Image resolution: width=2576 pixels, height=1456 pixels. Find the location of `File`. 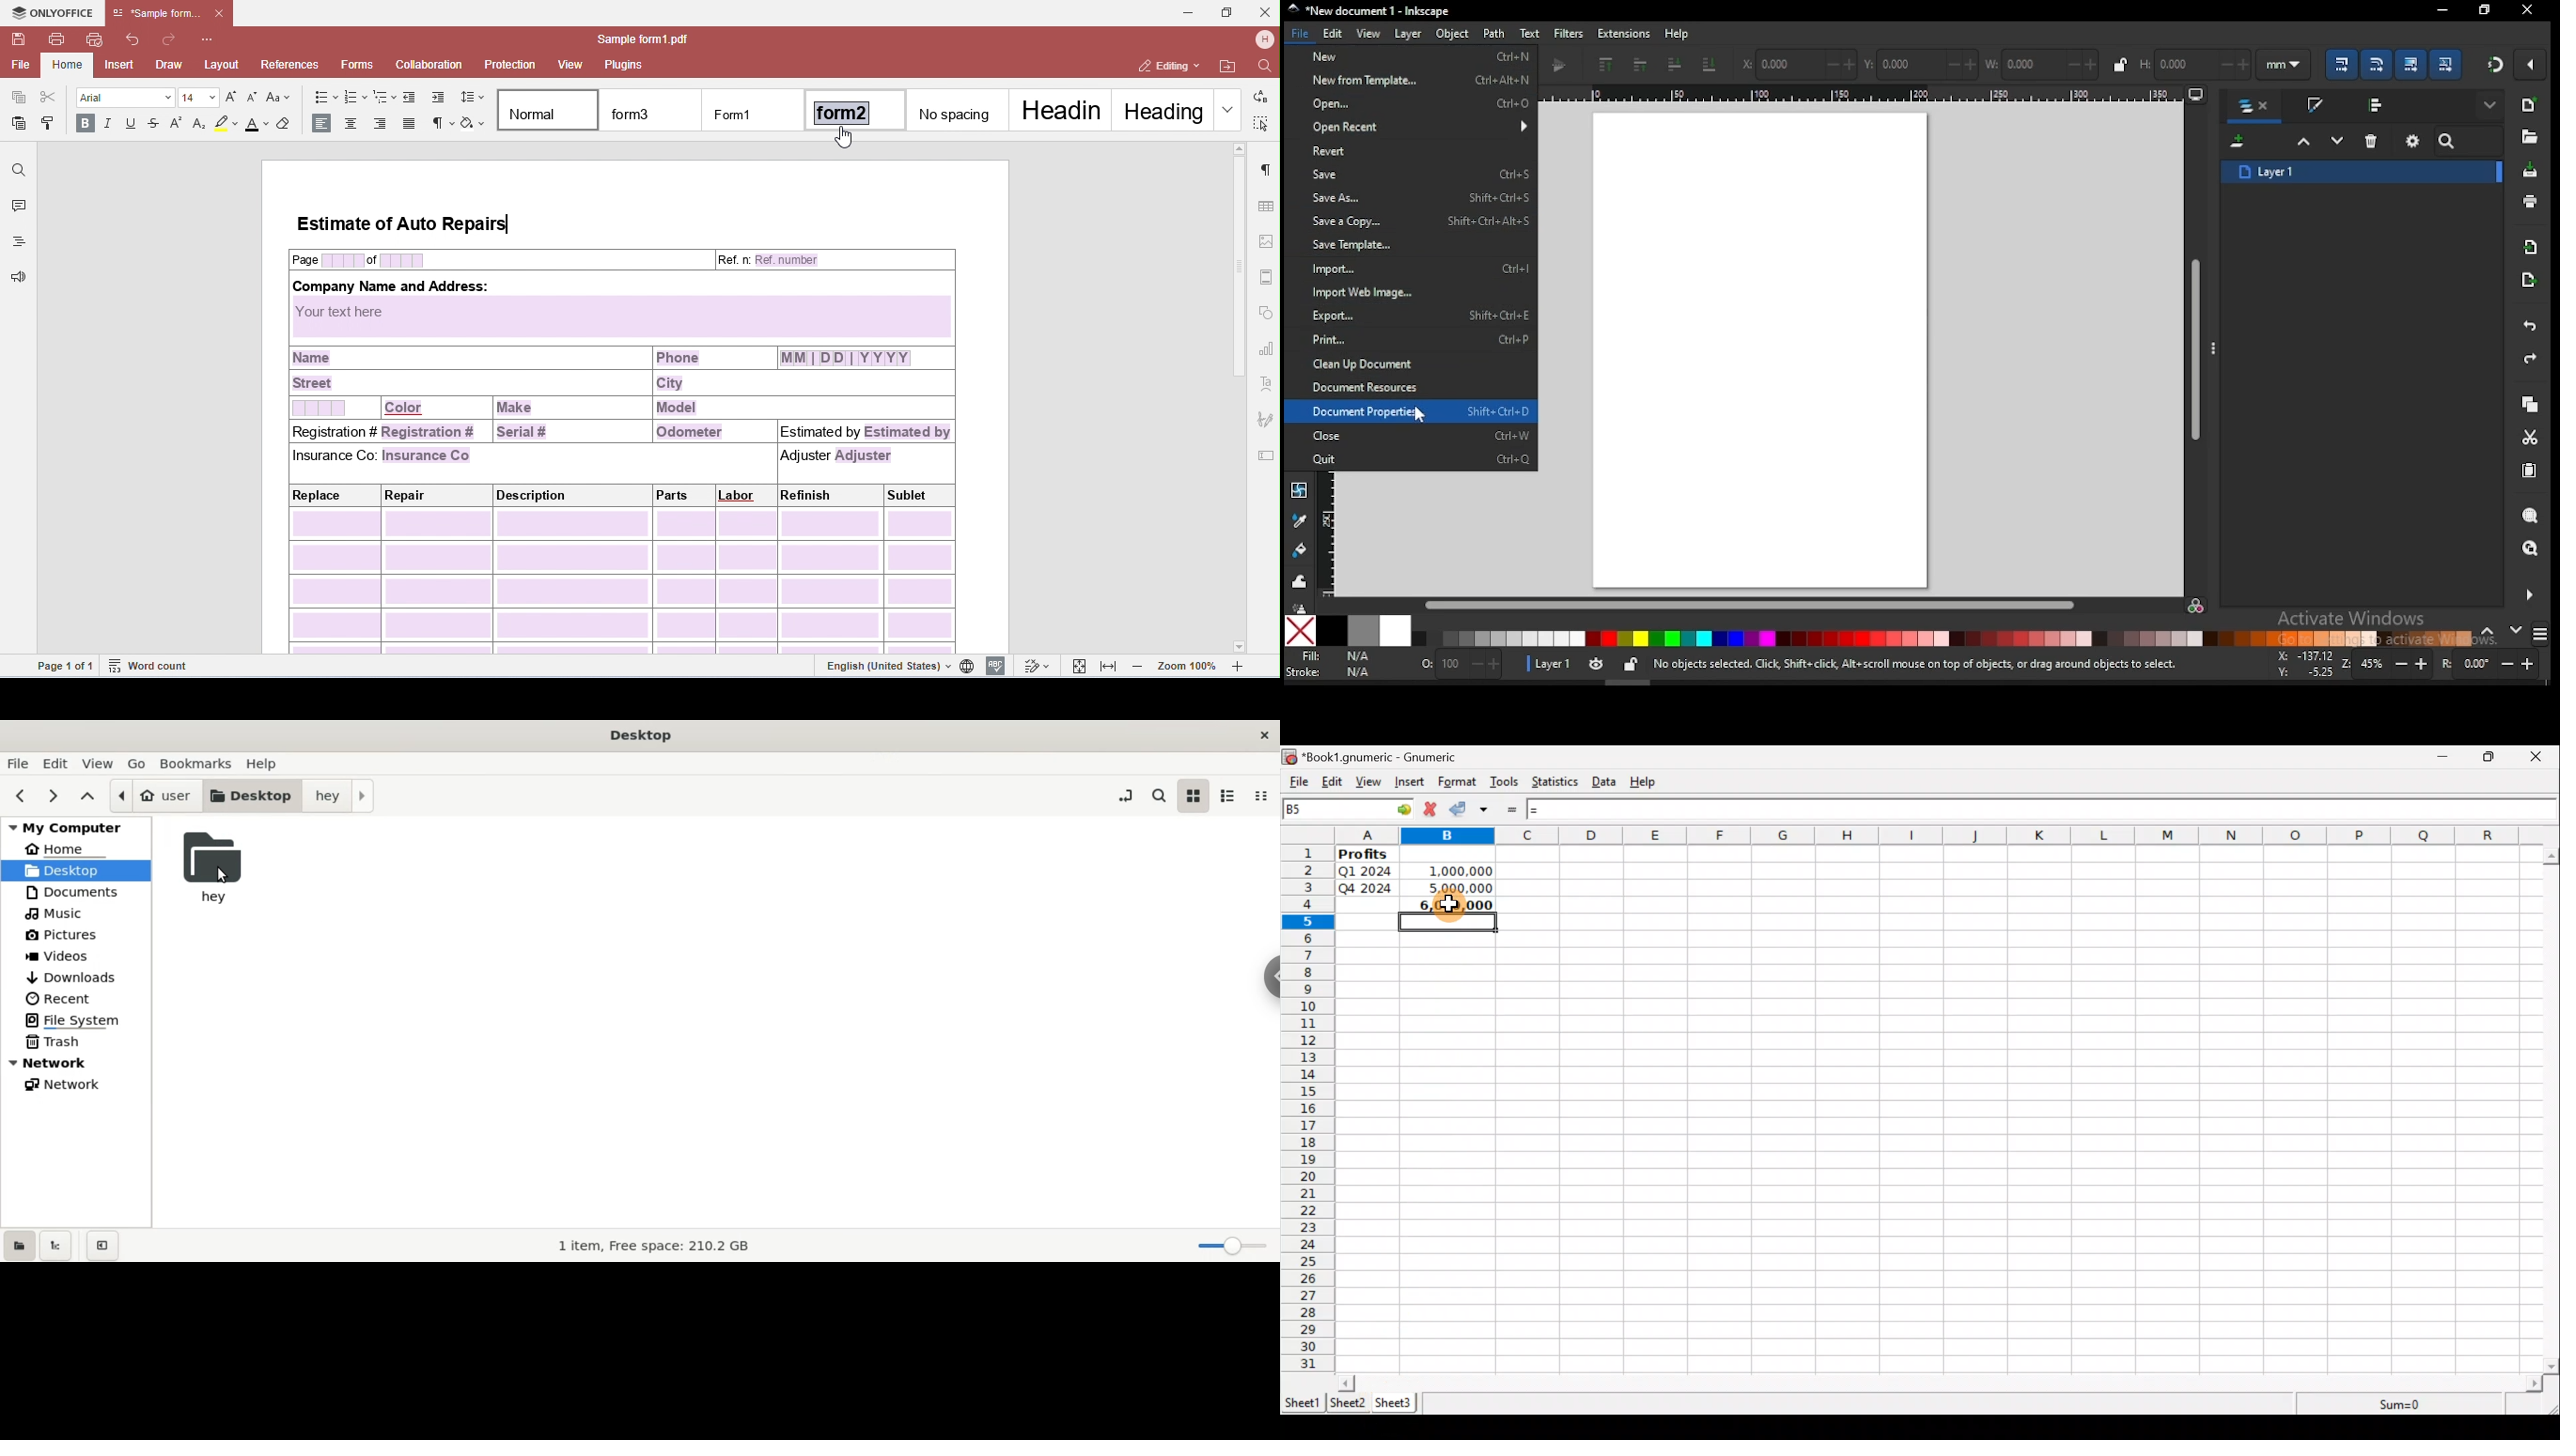

File is located at coordinates (1297, 782).